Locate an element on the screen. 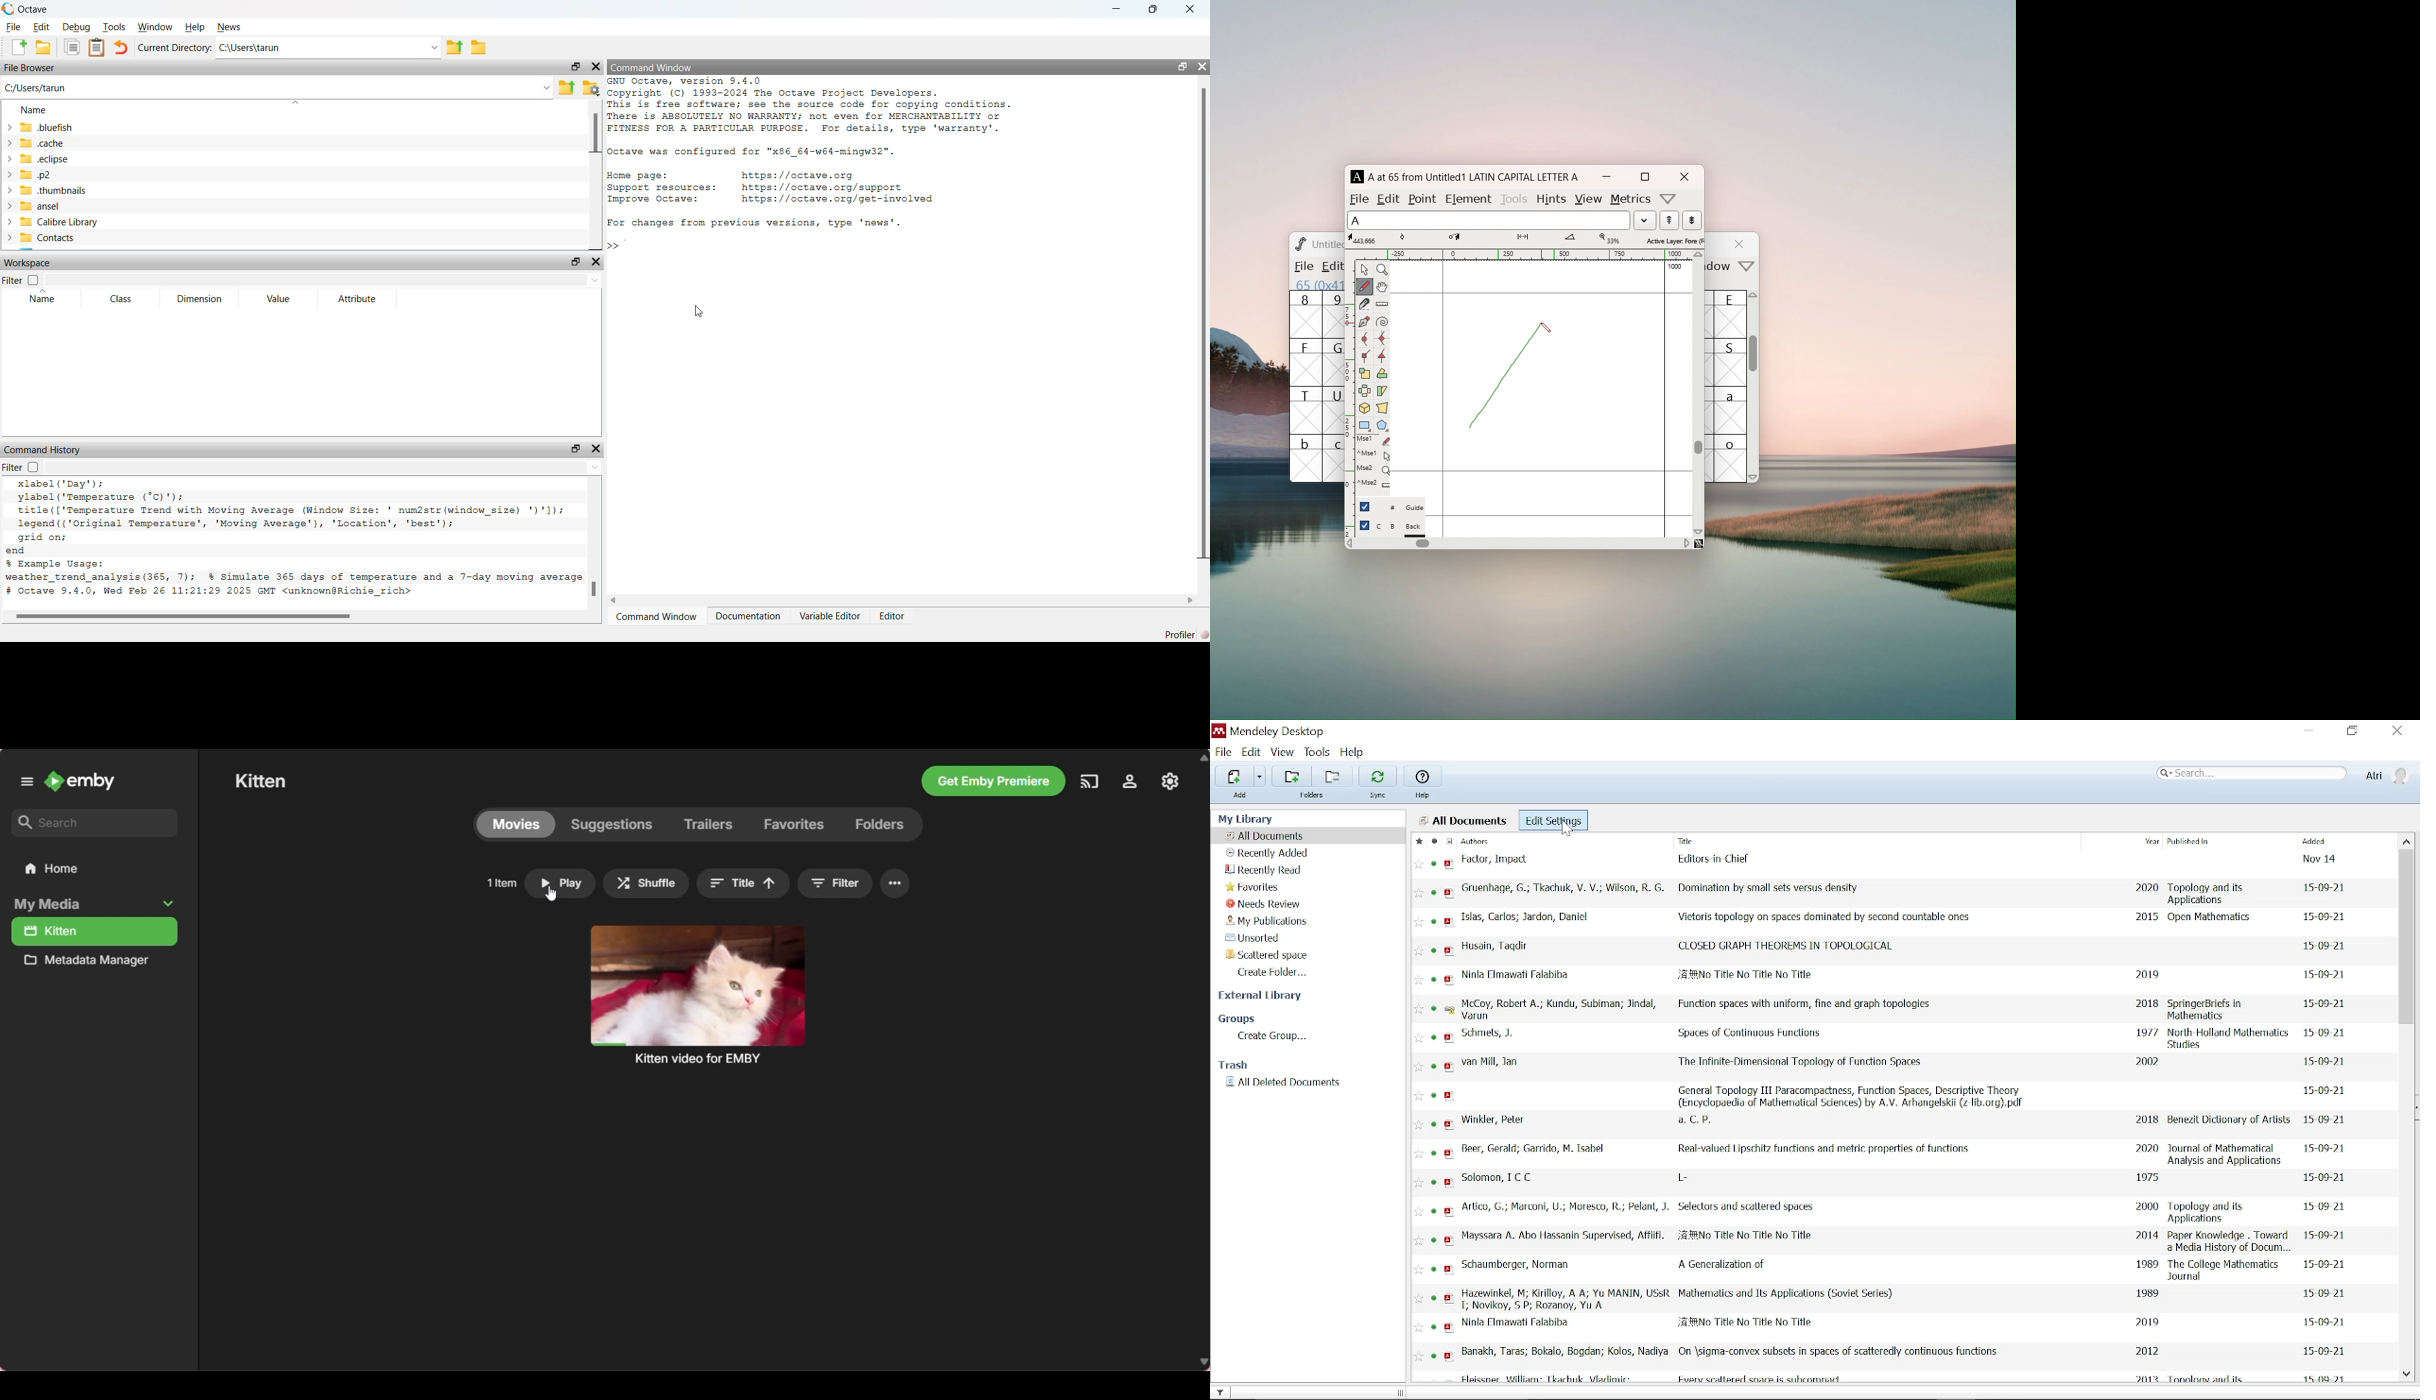  folders is located at coordinates (1314, 798).